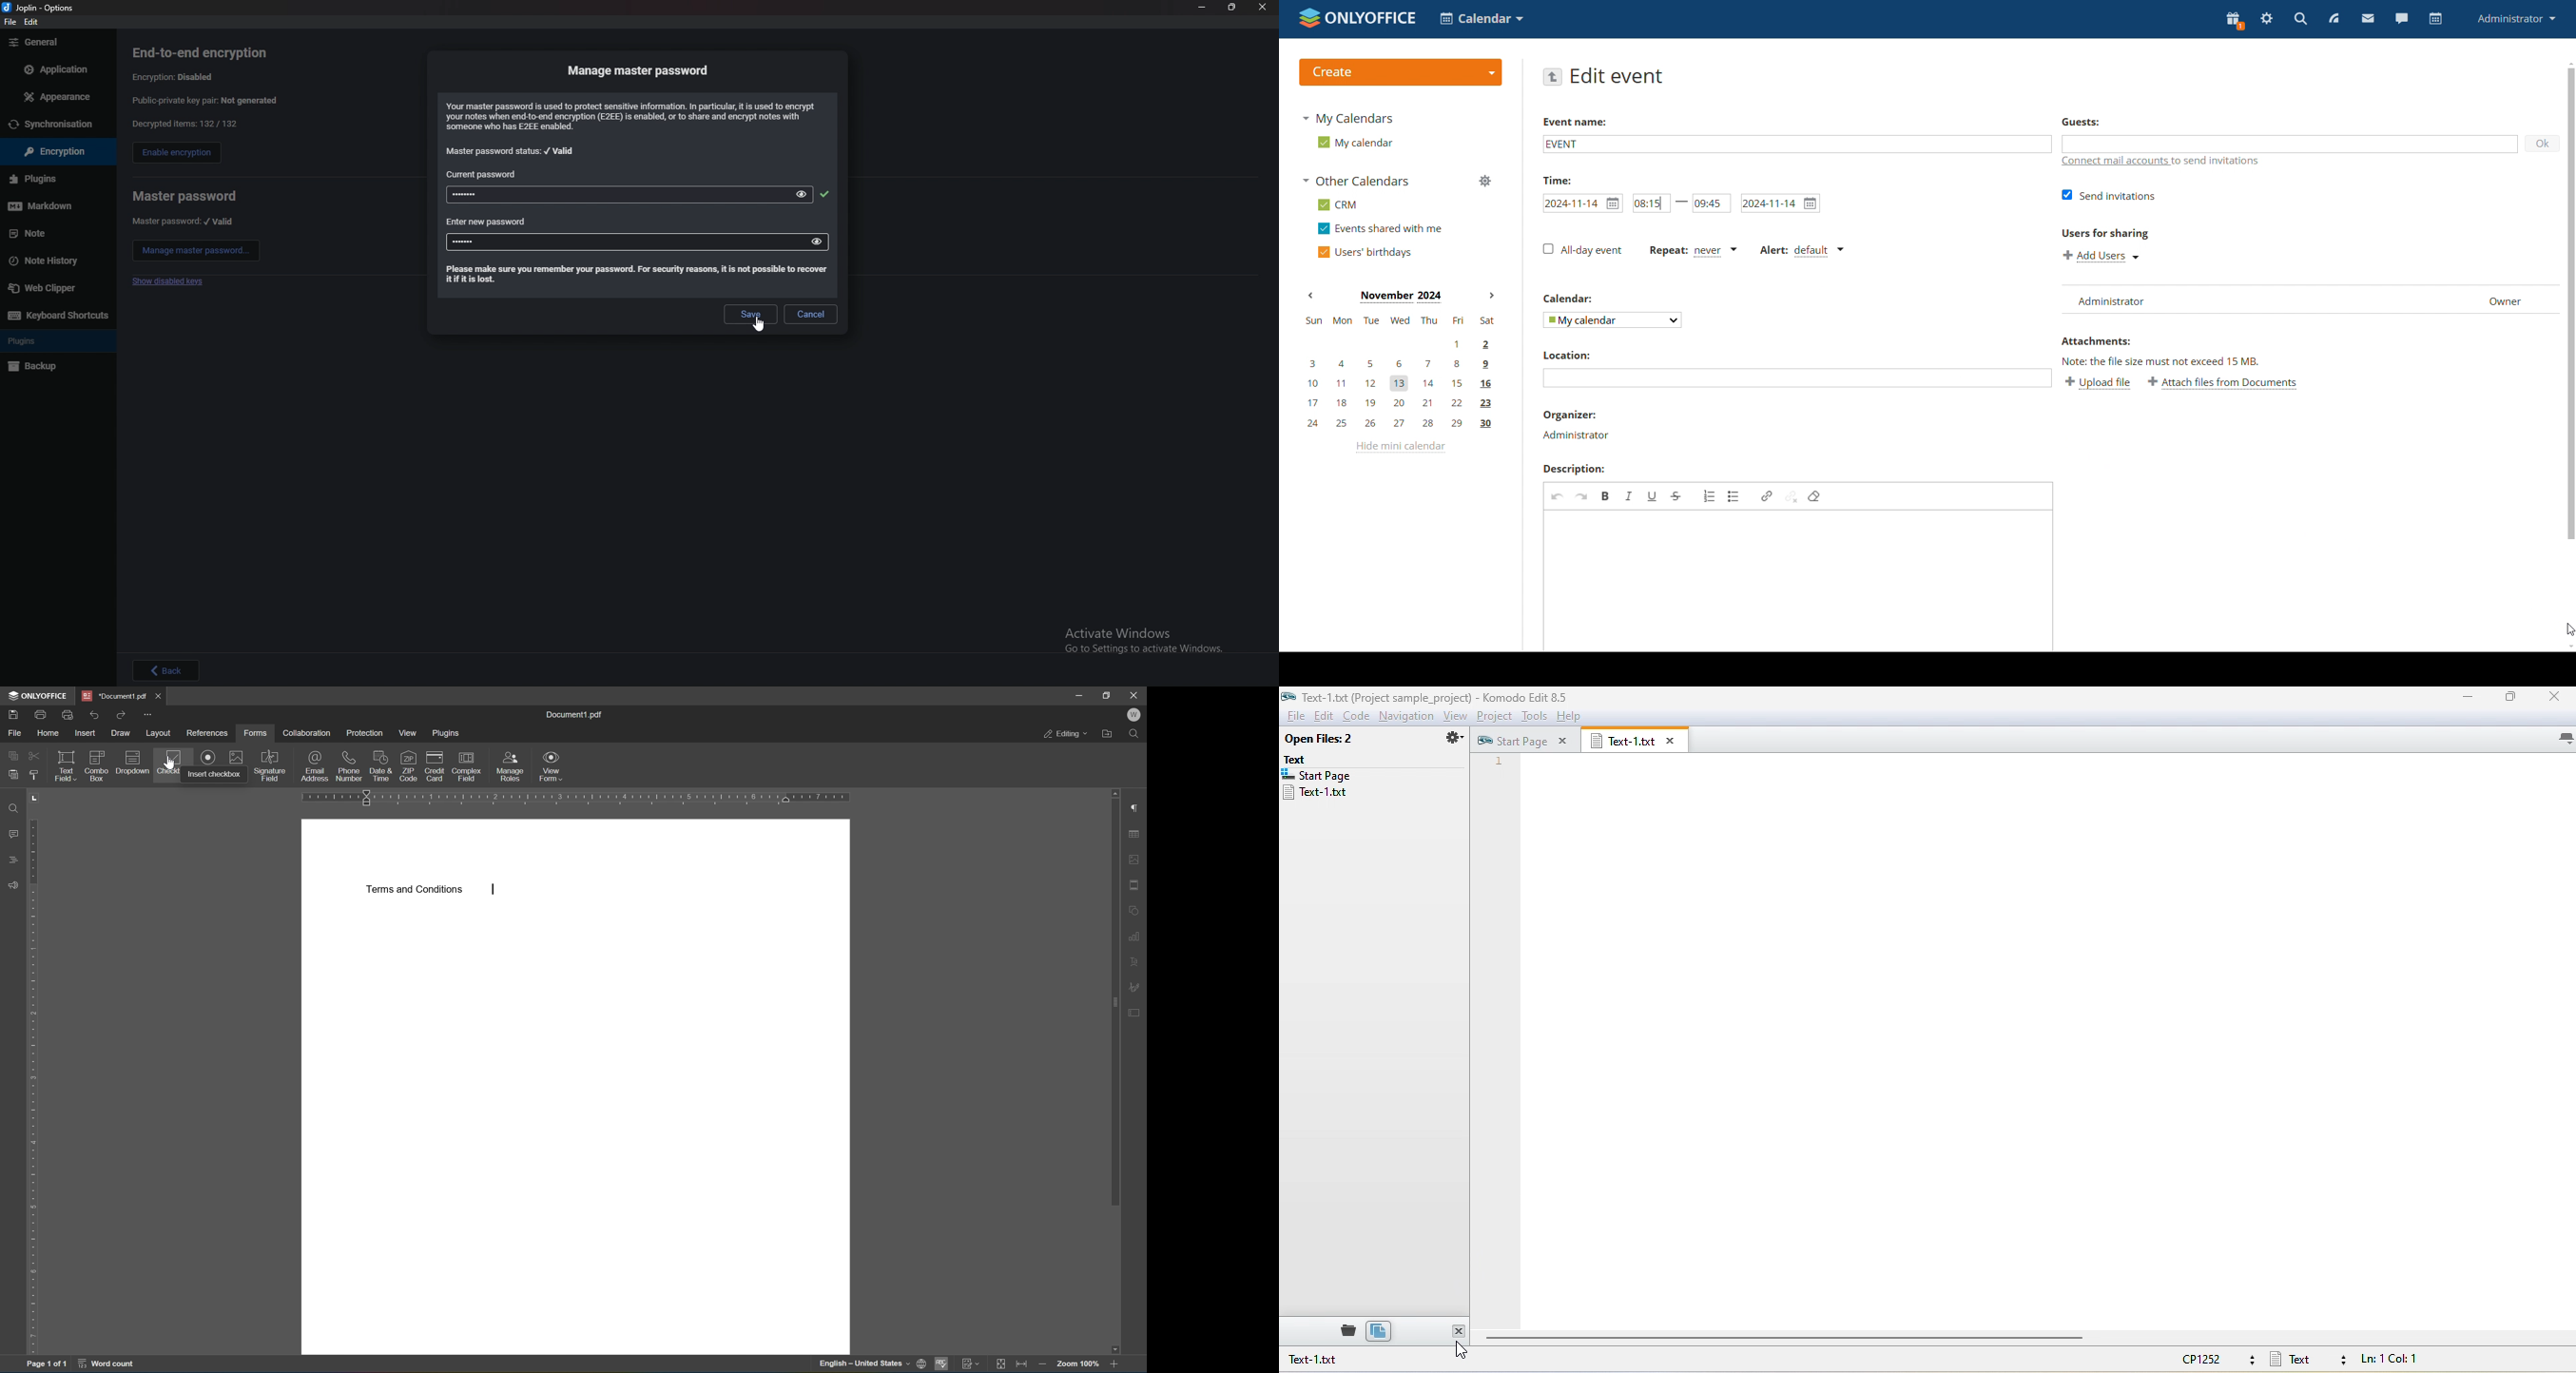  What do you see at coordinates (1510, 740) in the screenshot?
I see `start page` at bounding box center [1510, 740].